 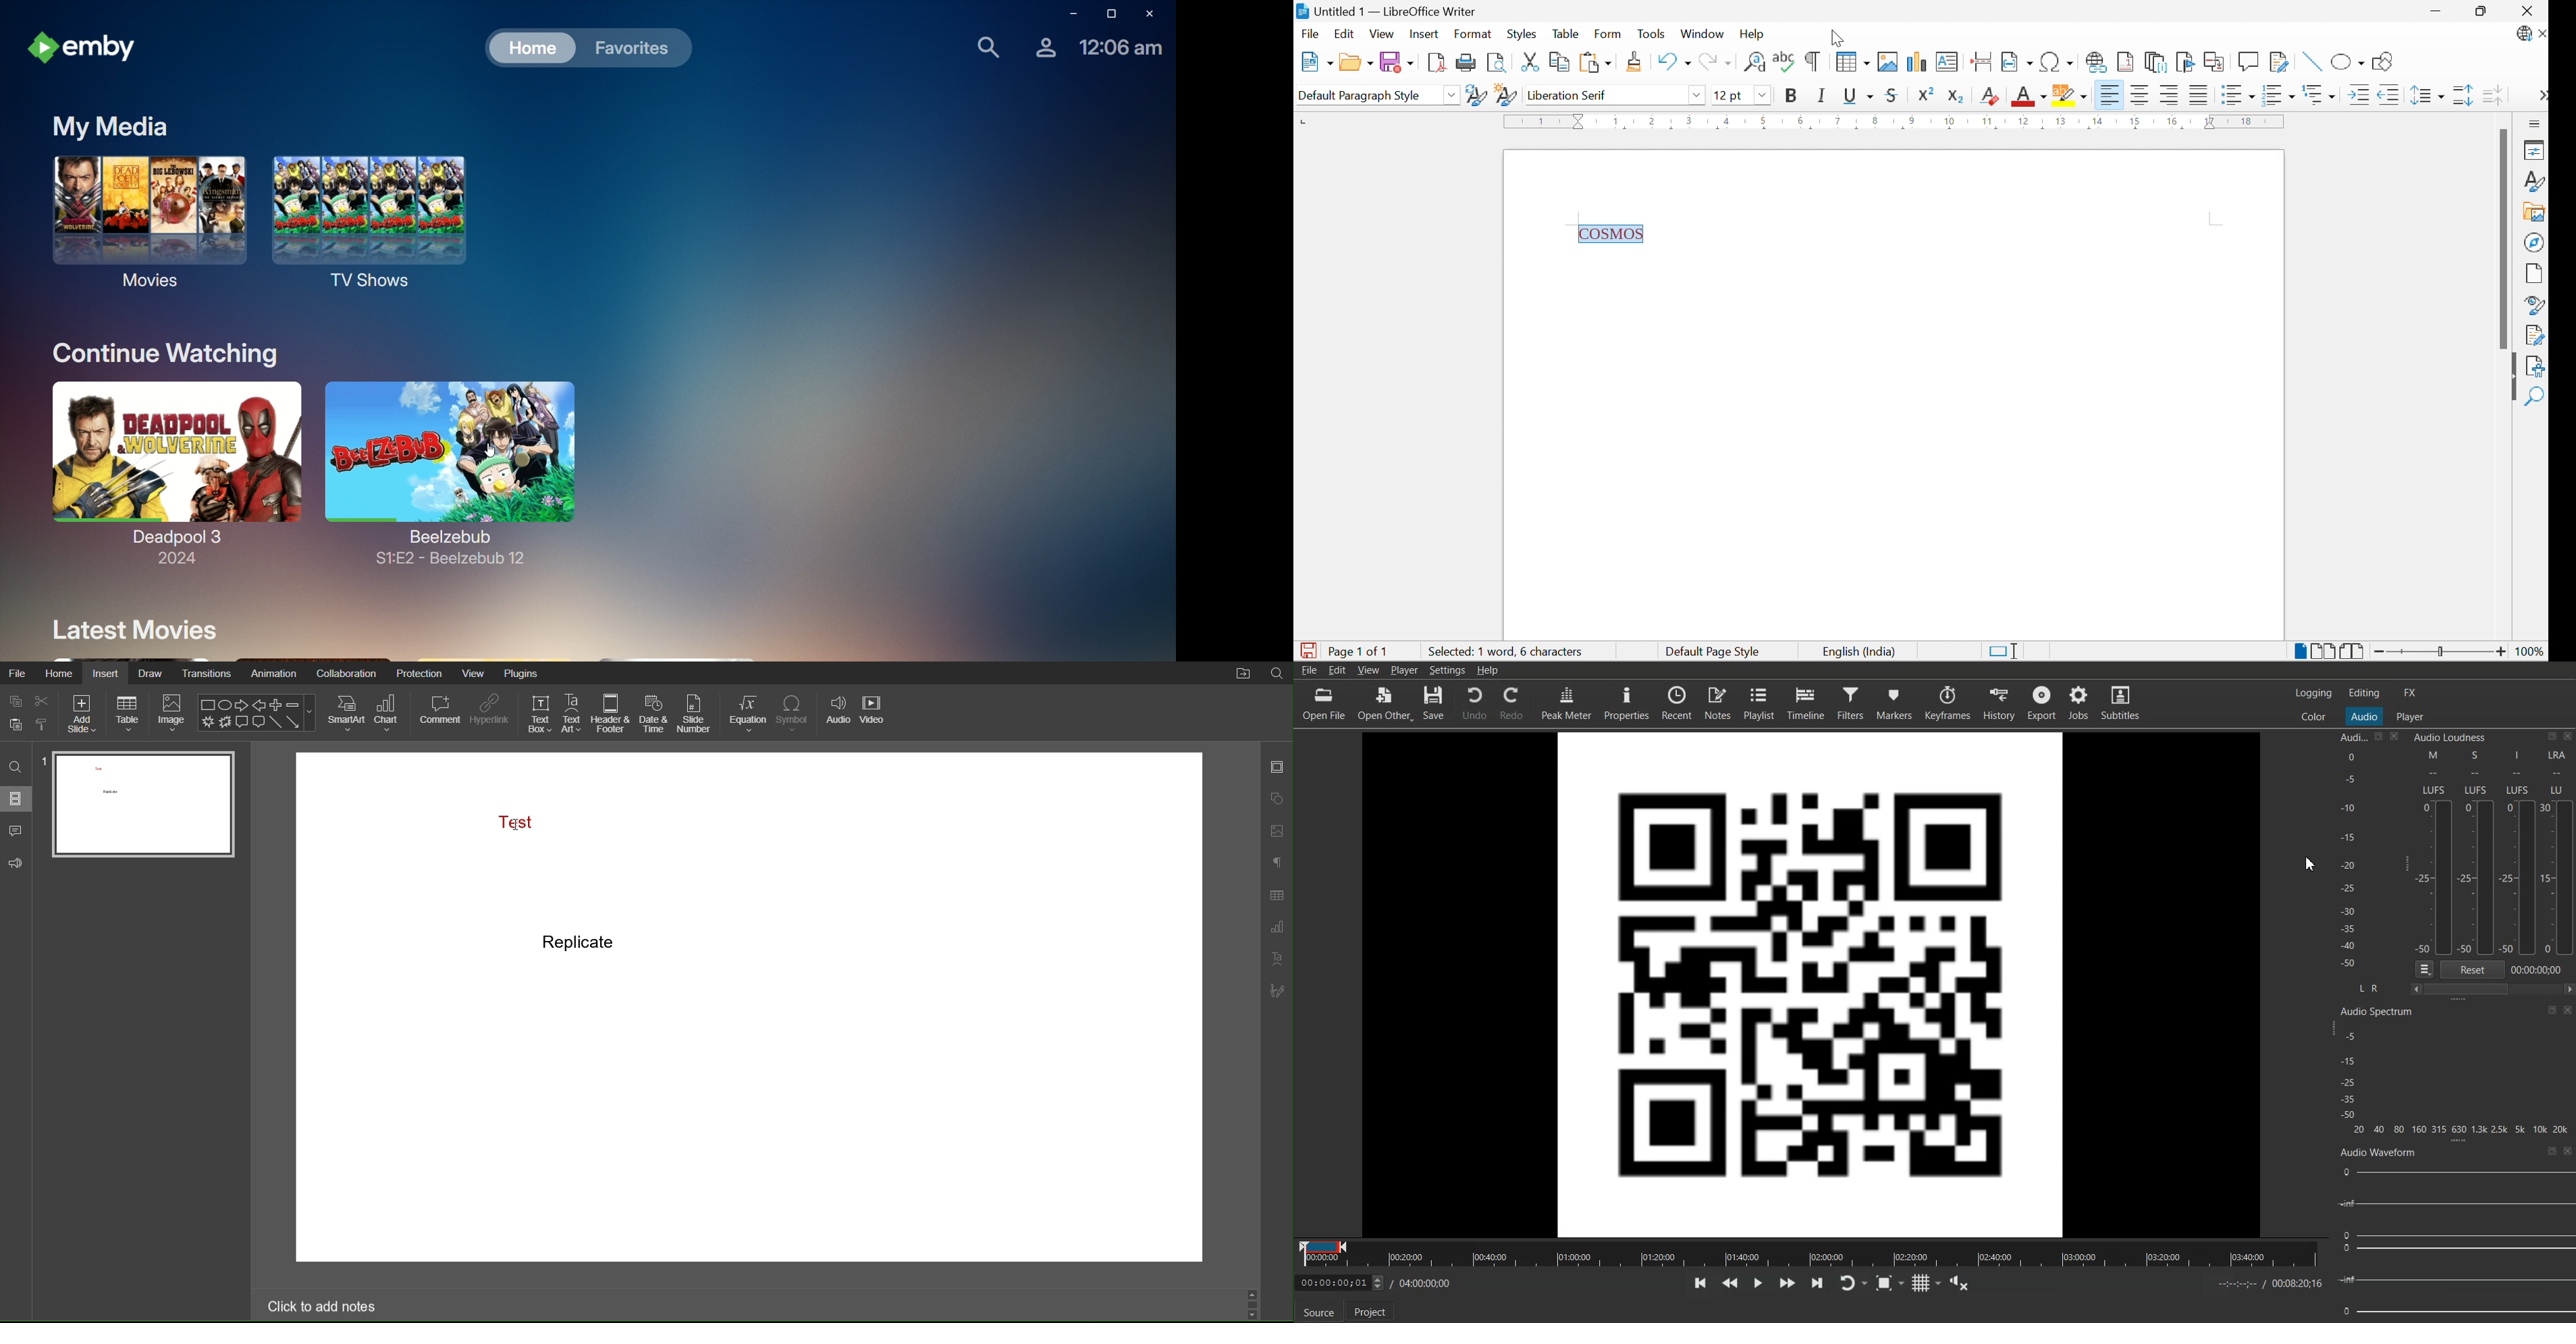 What do you see at coordinates (1388, 10) in the screenshot?
I see `Untitled 1 - LibreOffice Writer` at bounding box center [1388, 10].